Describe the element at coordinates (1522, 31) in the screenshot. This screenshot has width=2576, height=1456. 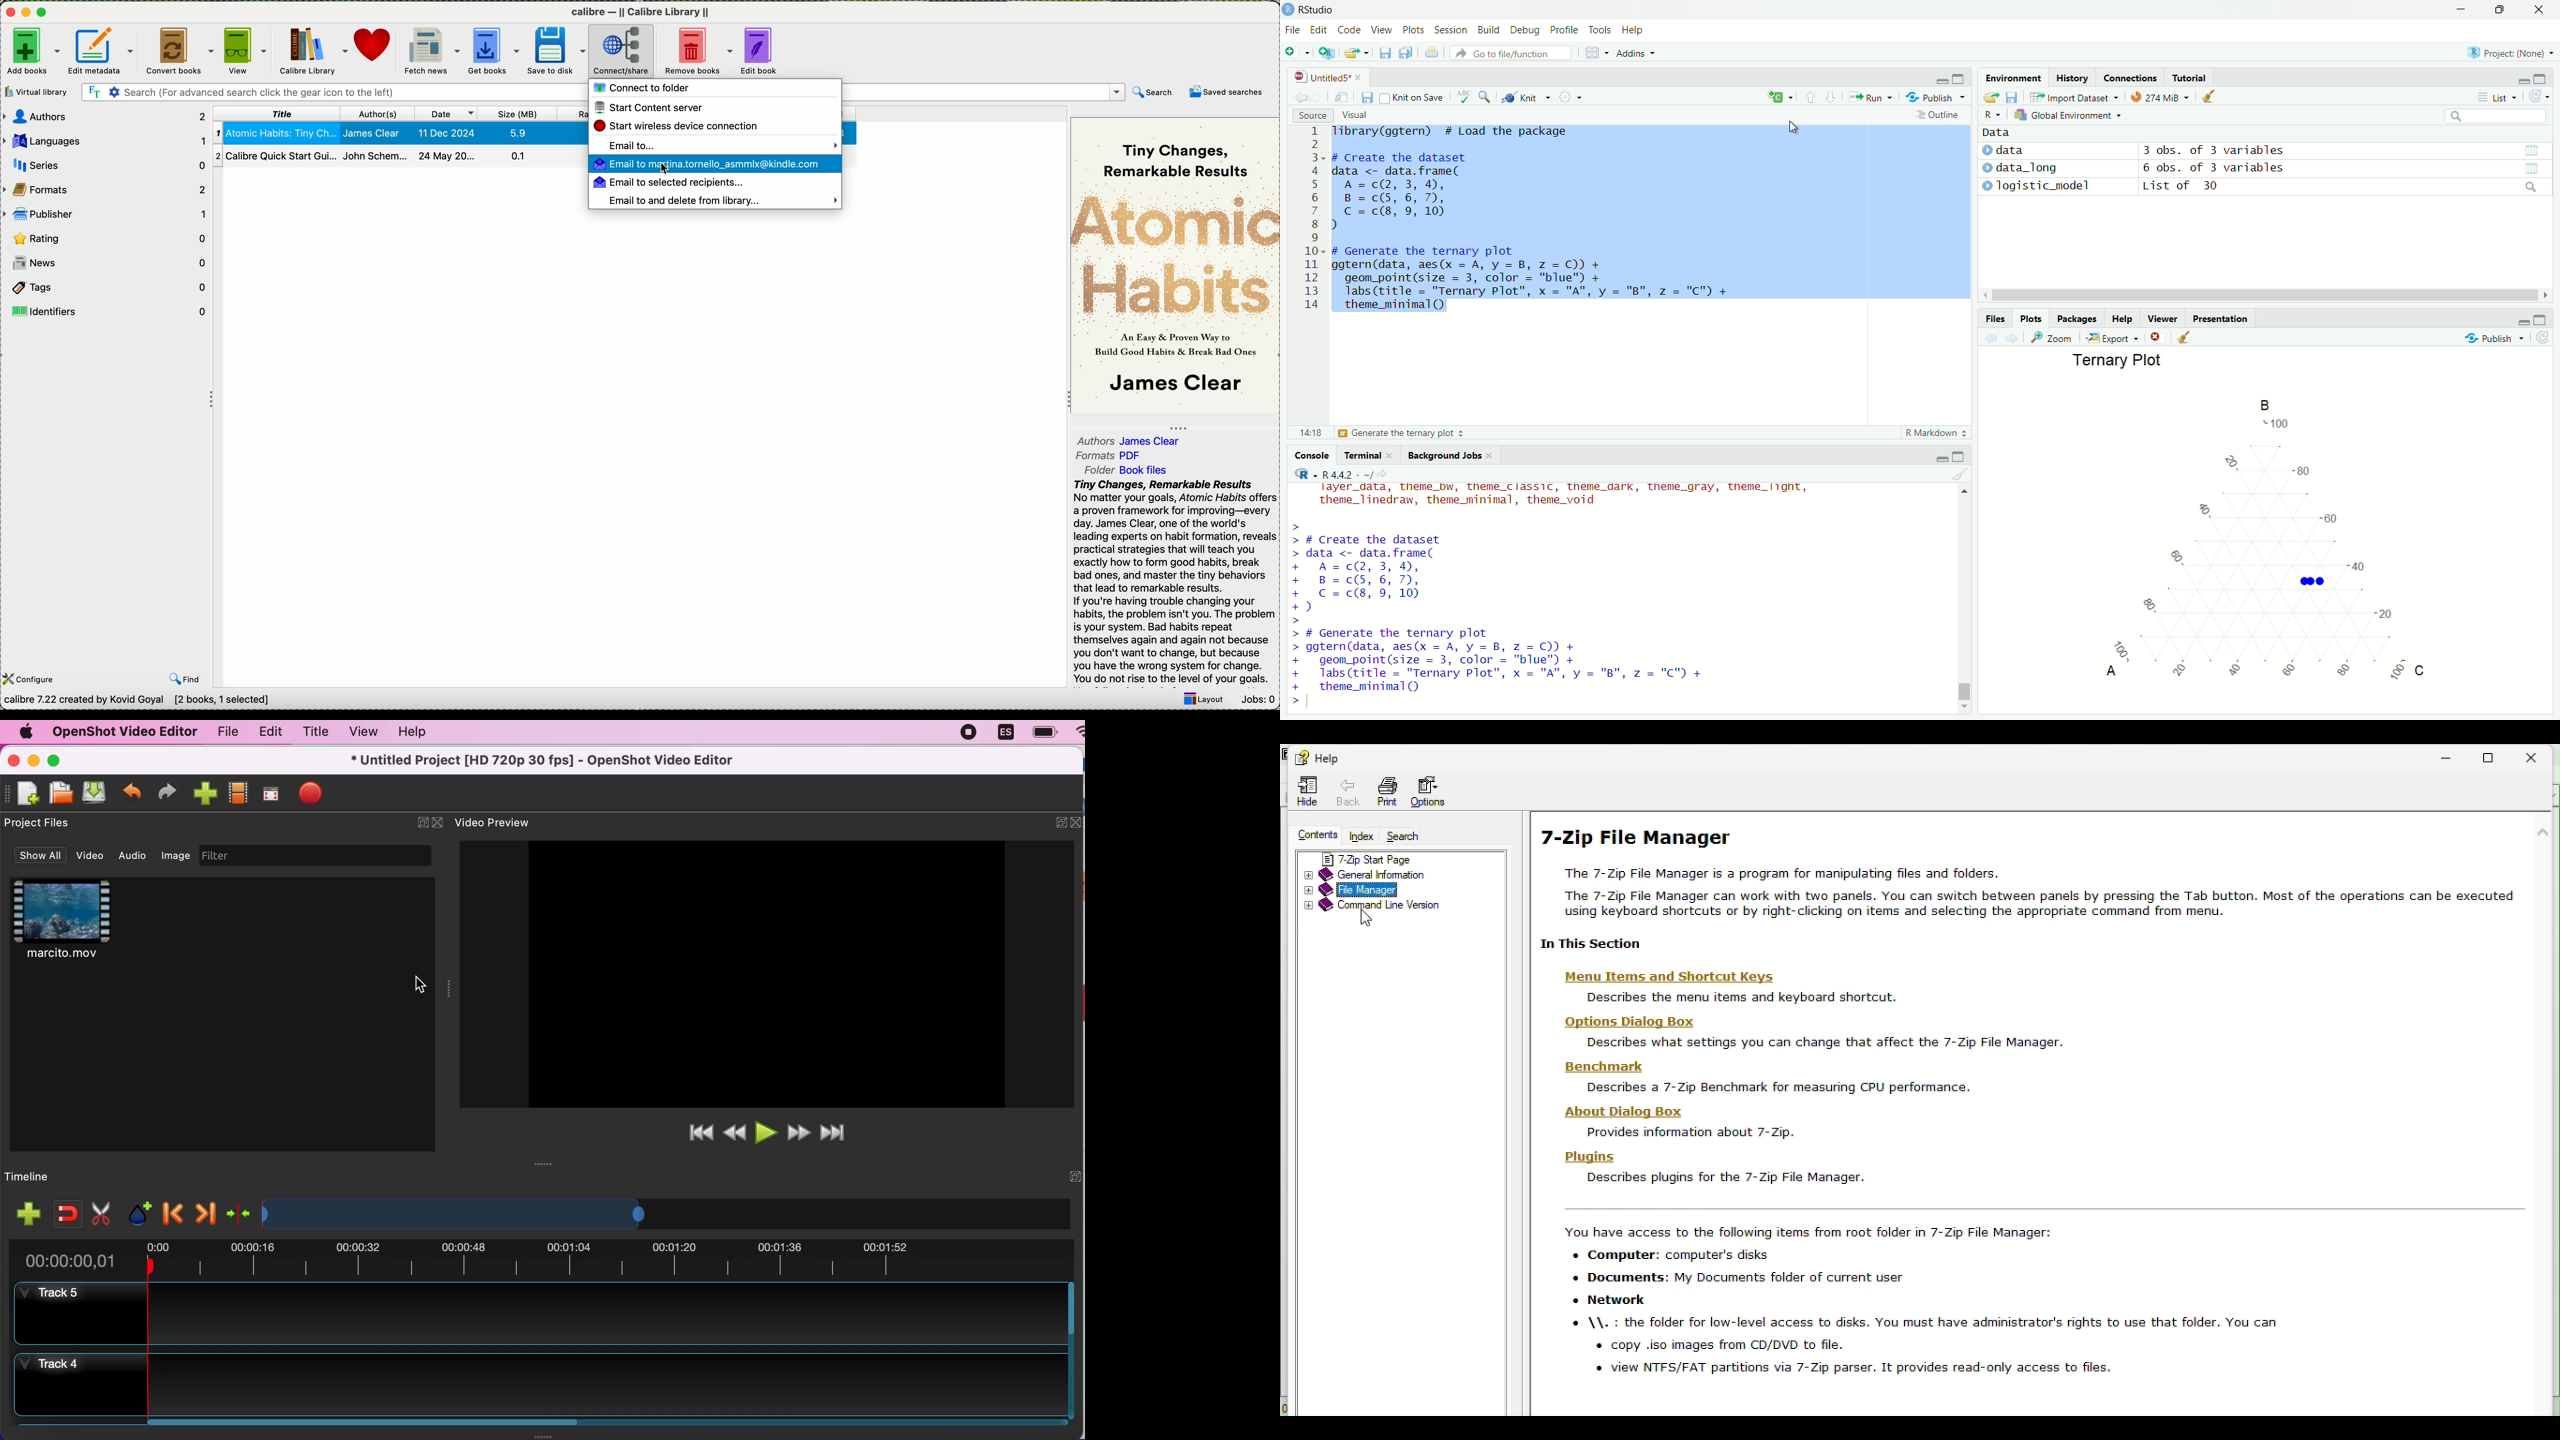
I see `Debug` at that location.